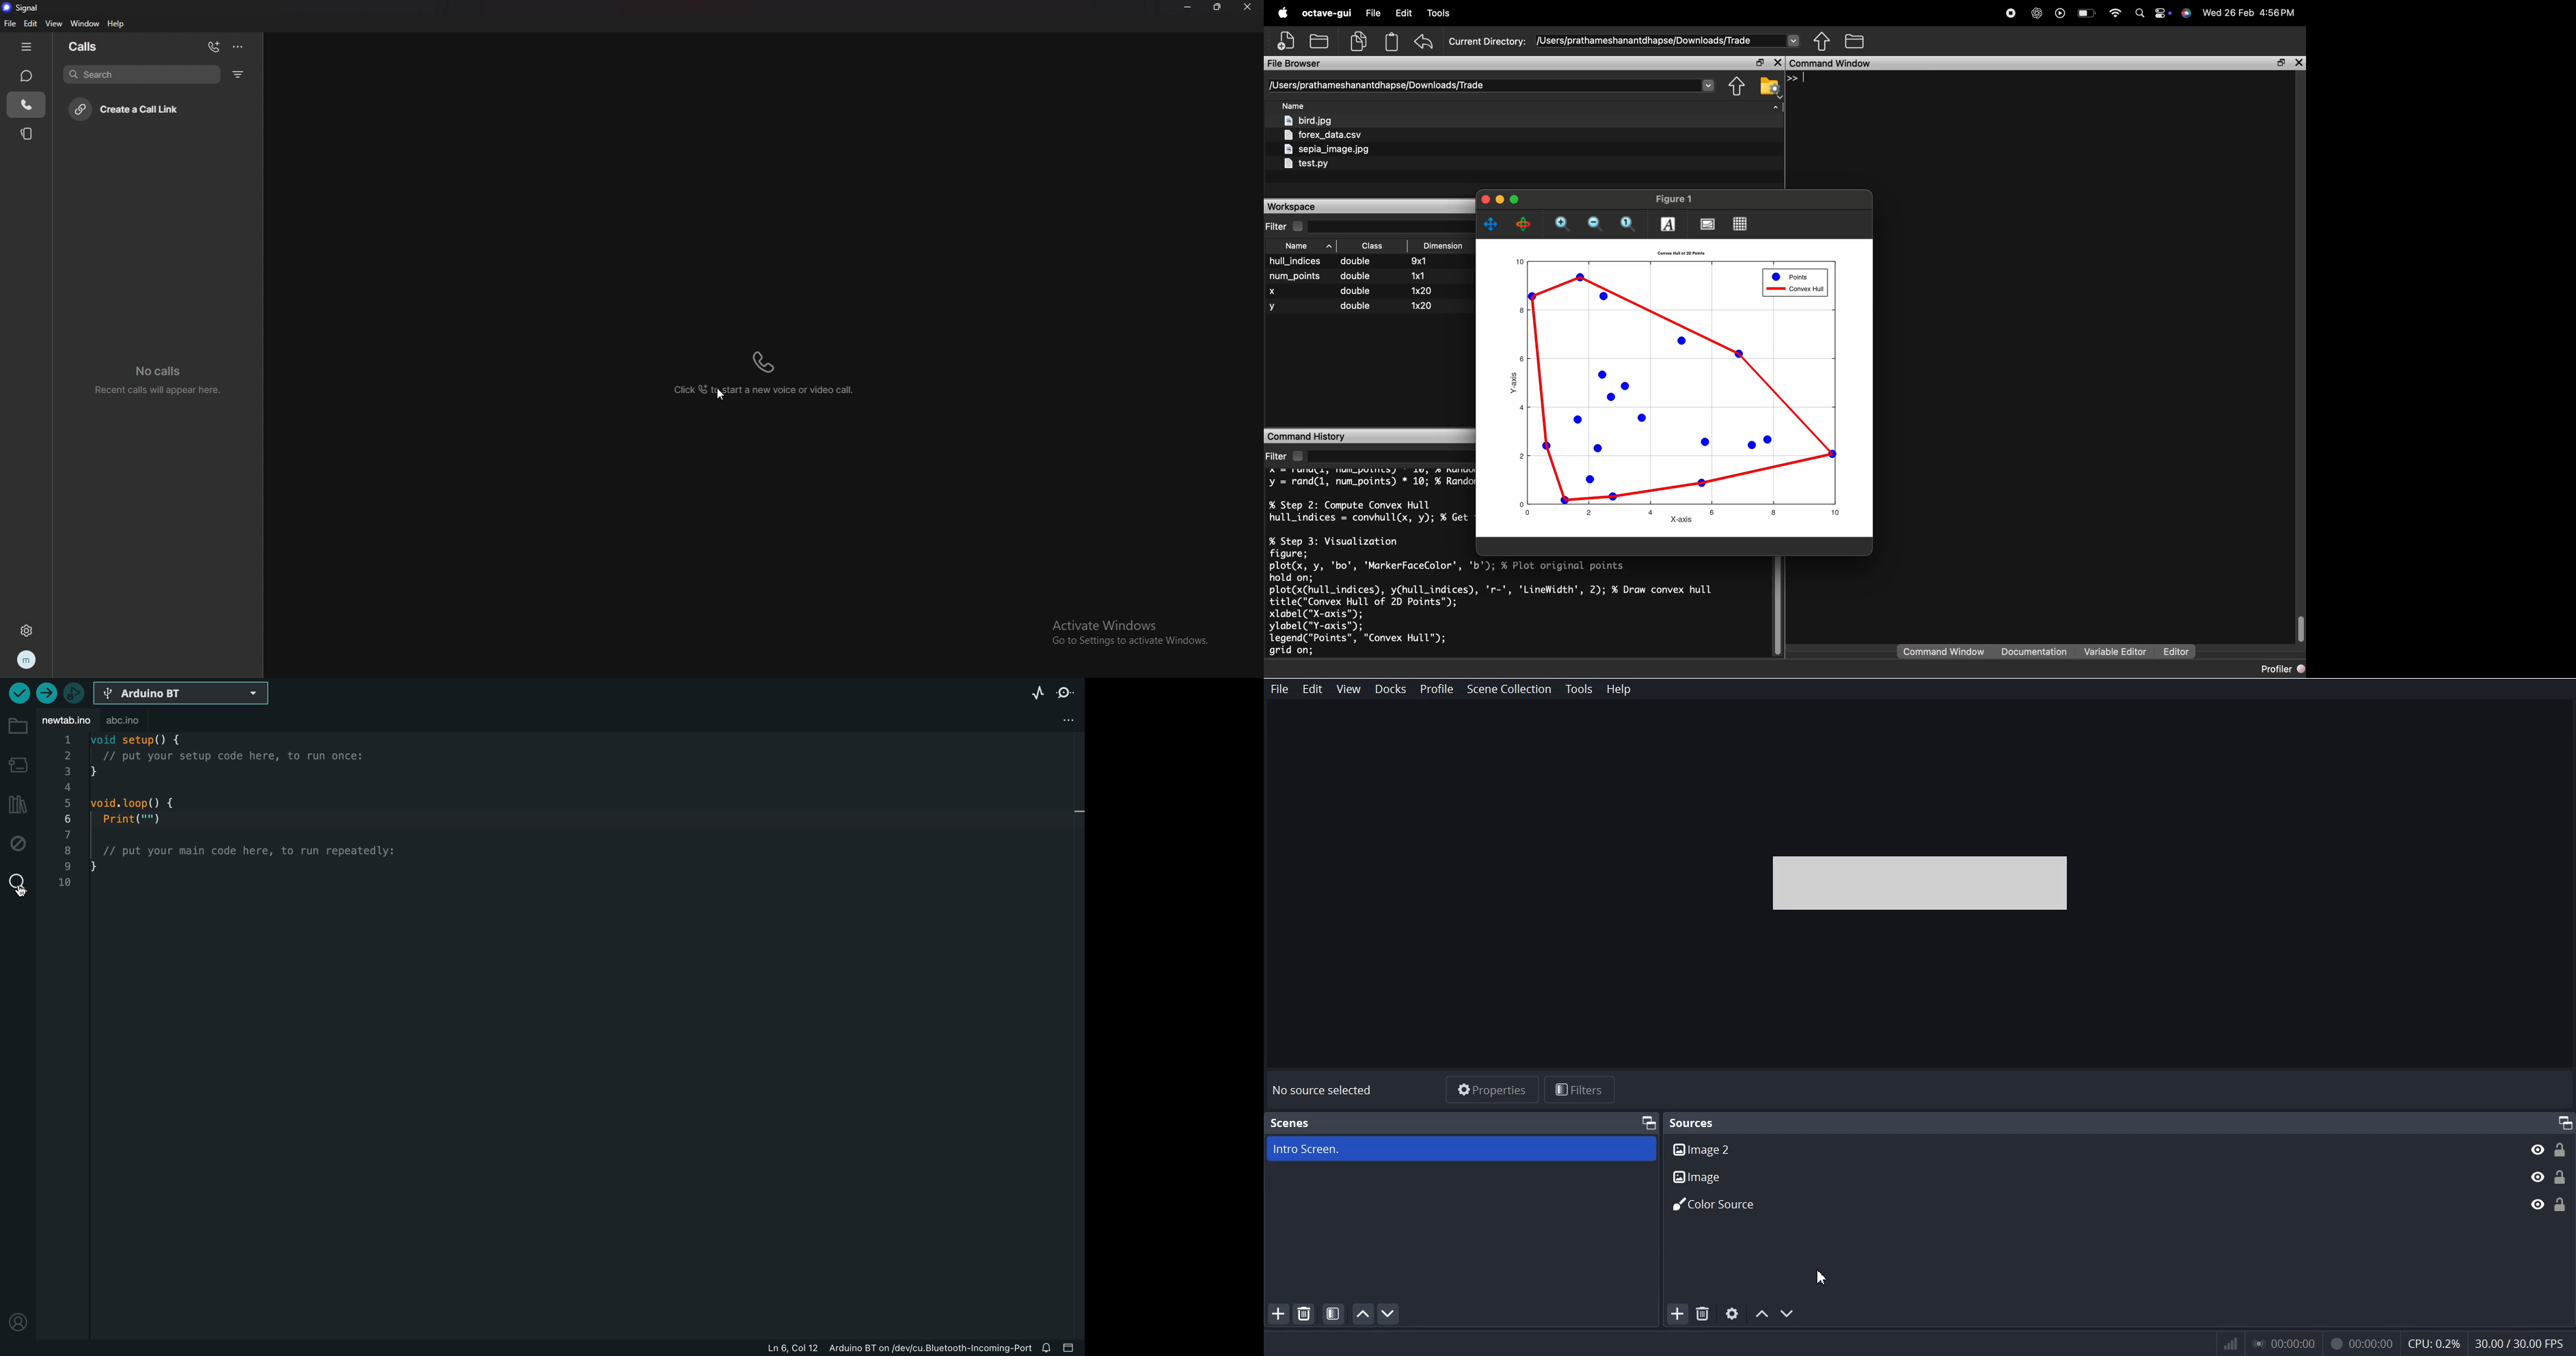  What do you see at coordinates (56, 23) in the screenshot?
I see `view` at bounding box center [56, 23].